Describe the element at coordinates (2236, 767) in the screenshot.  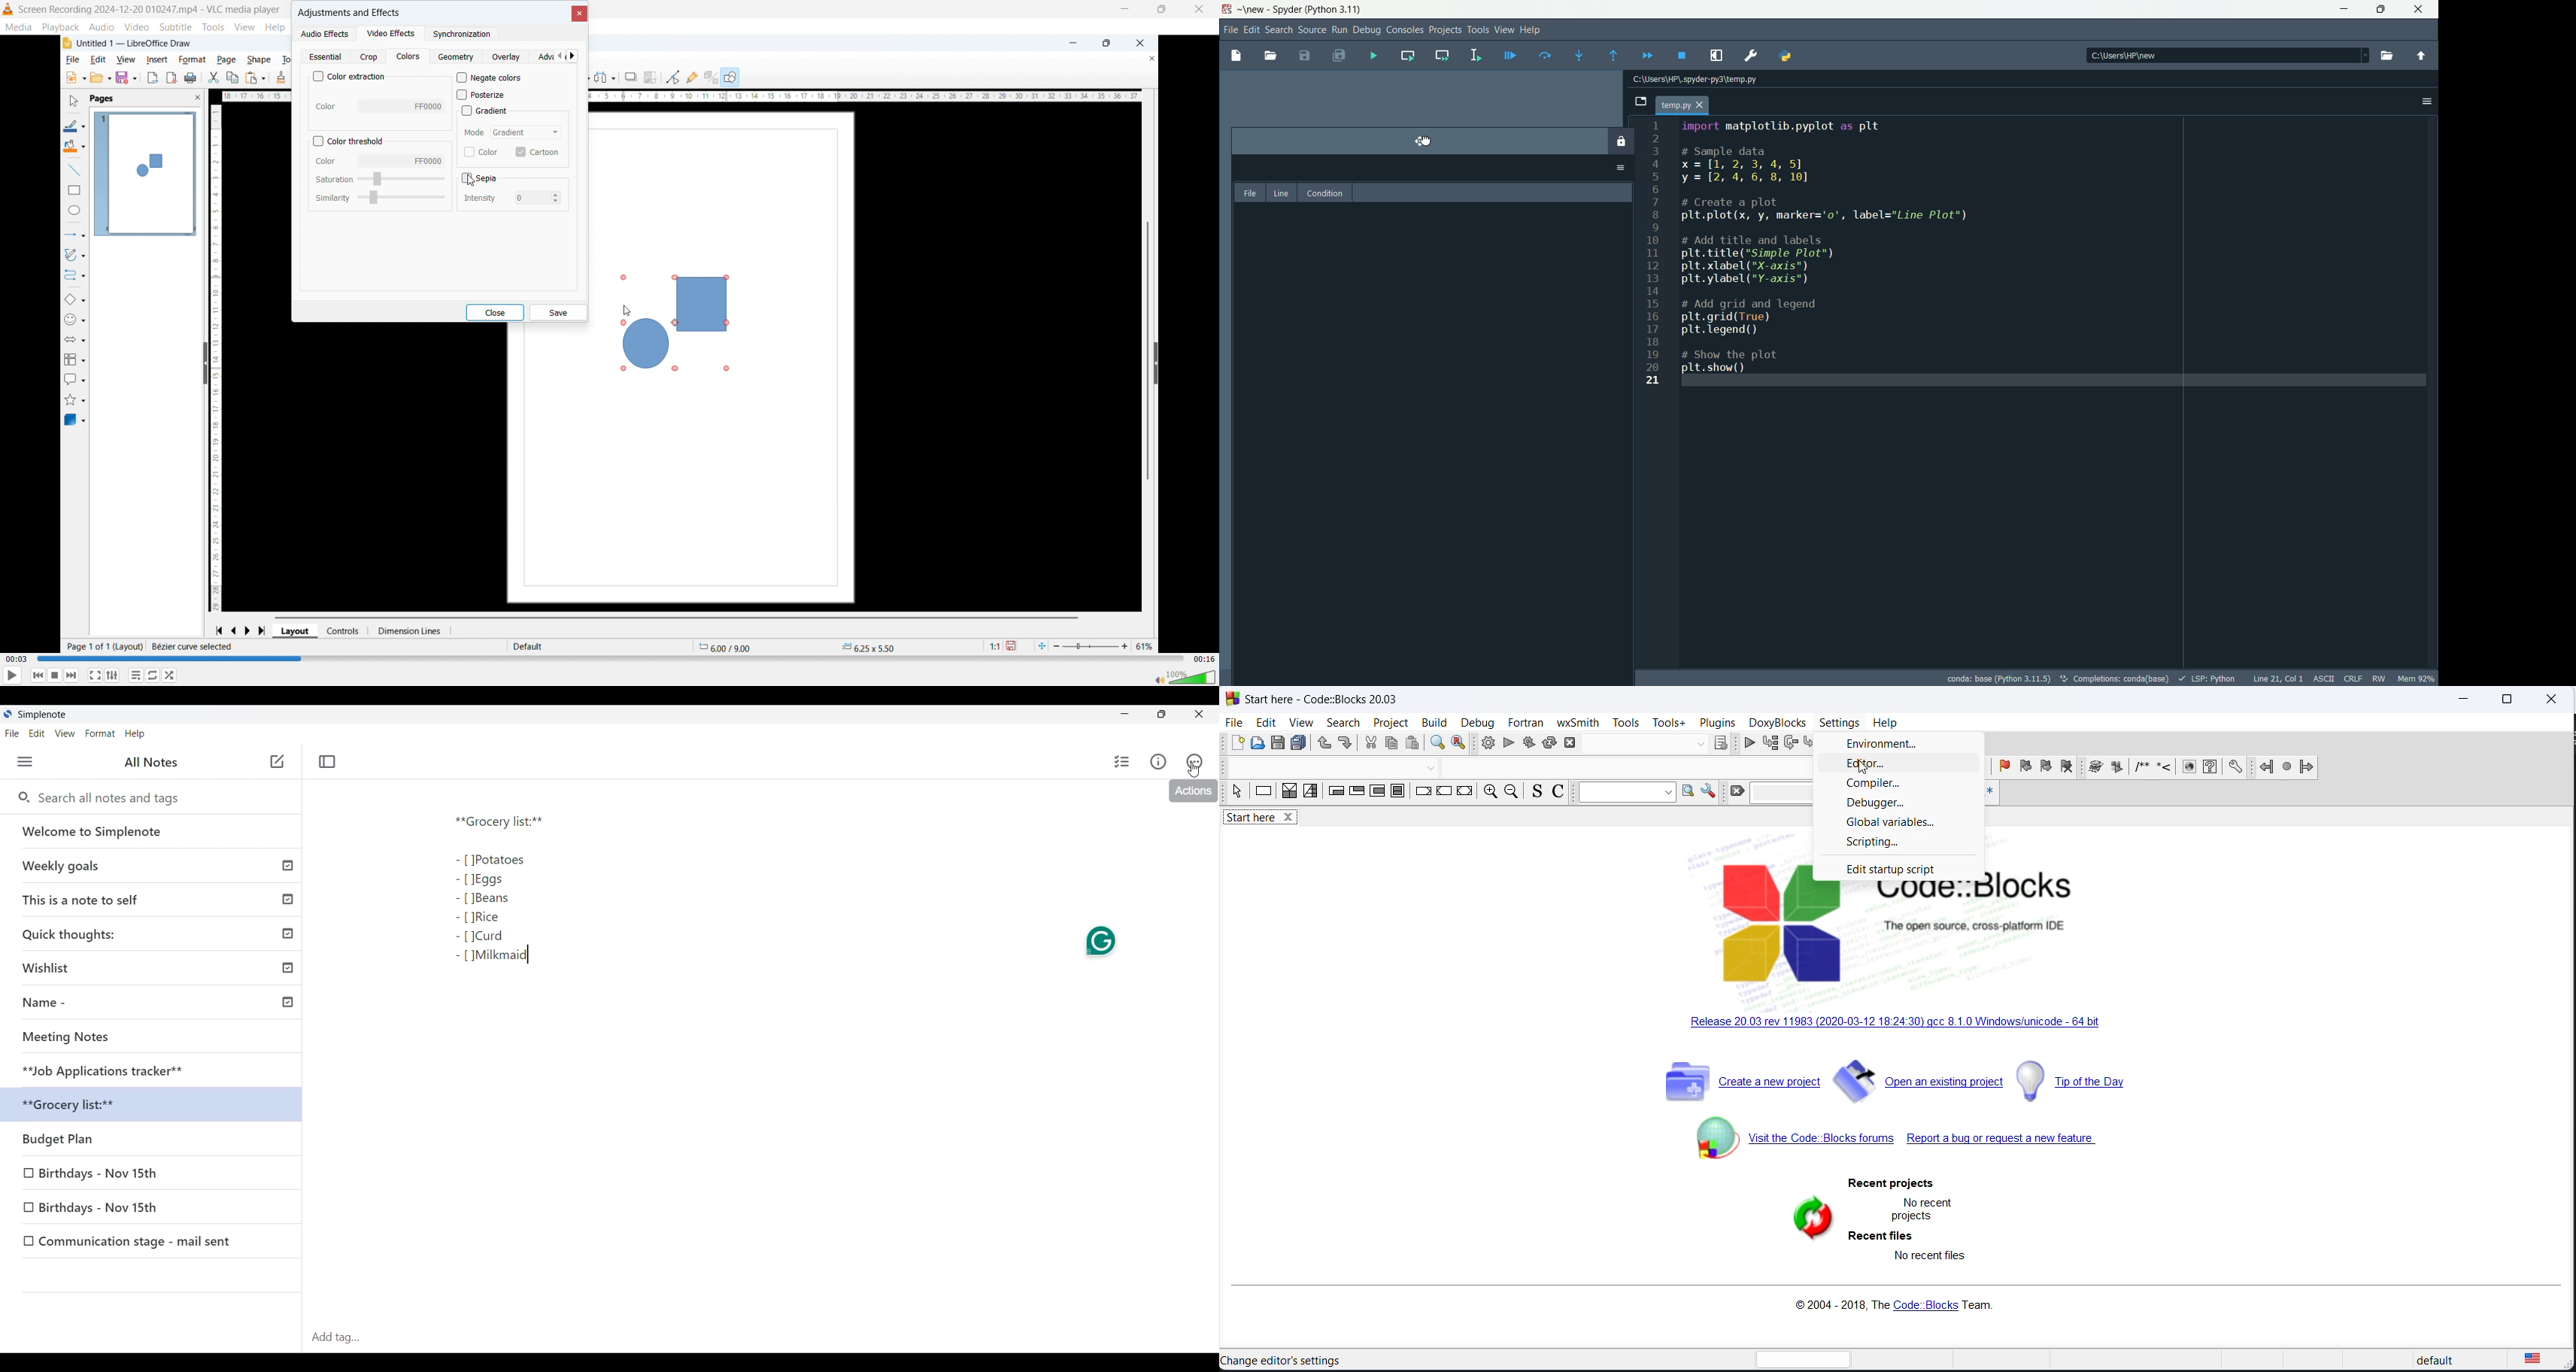
I see `settings icon` at that location.